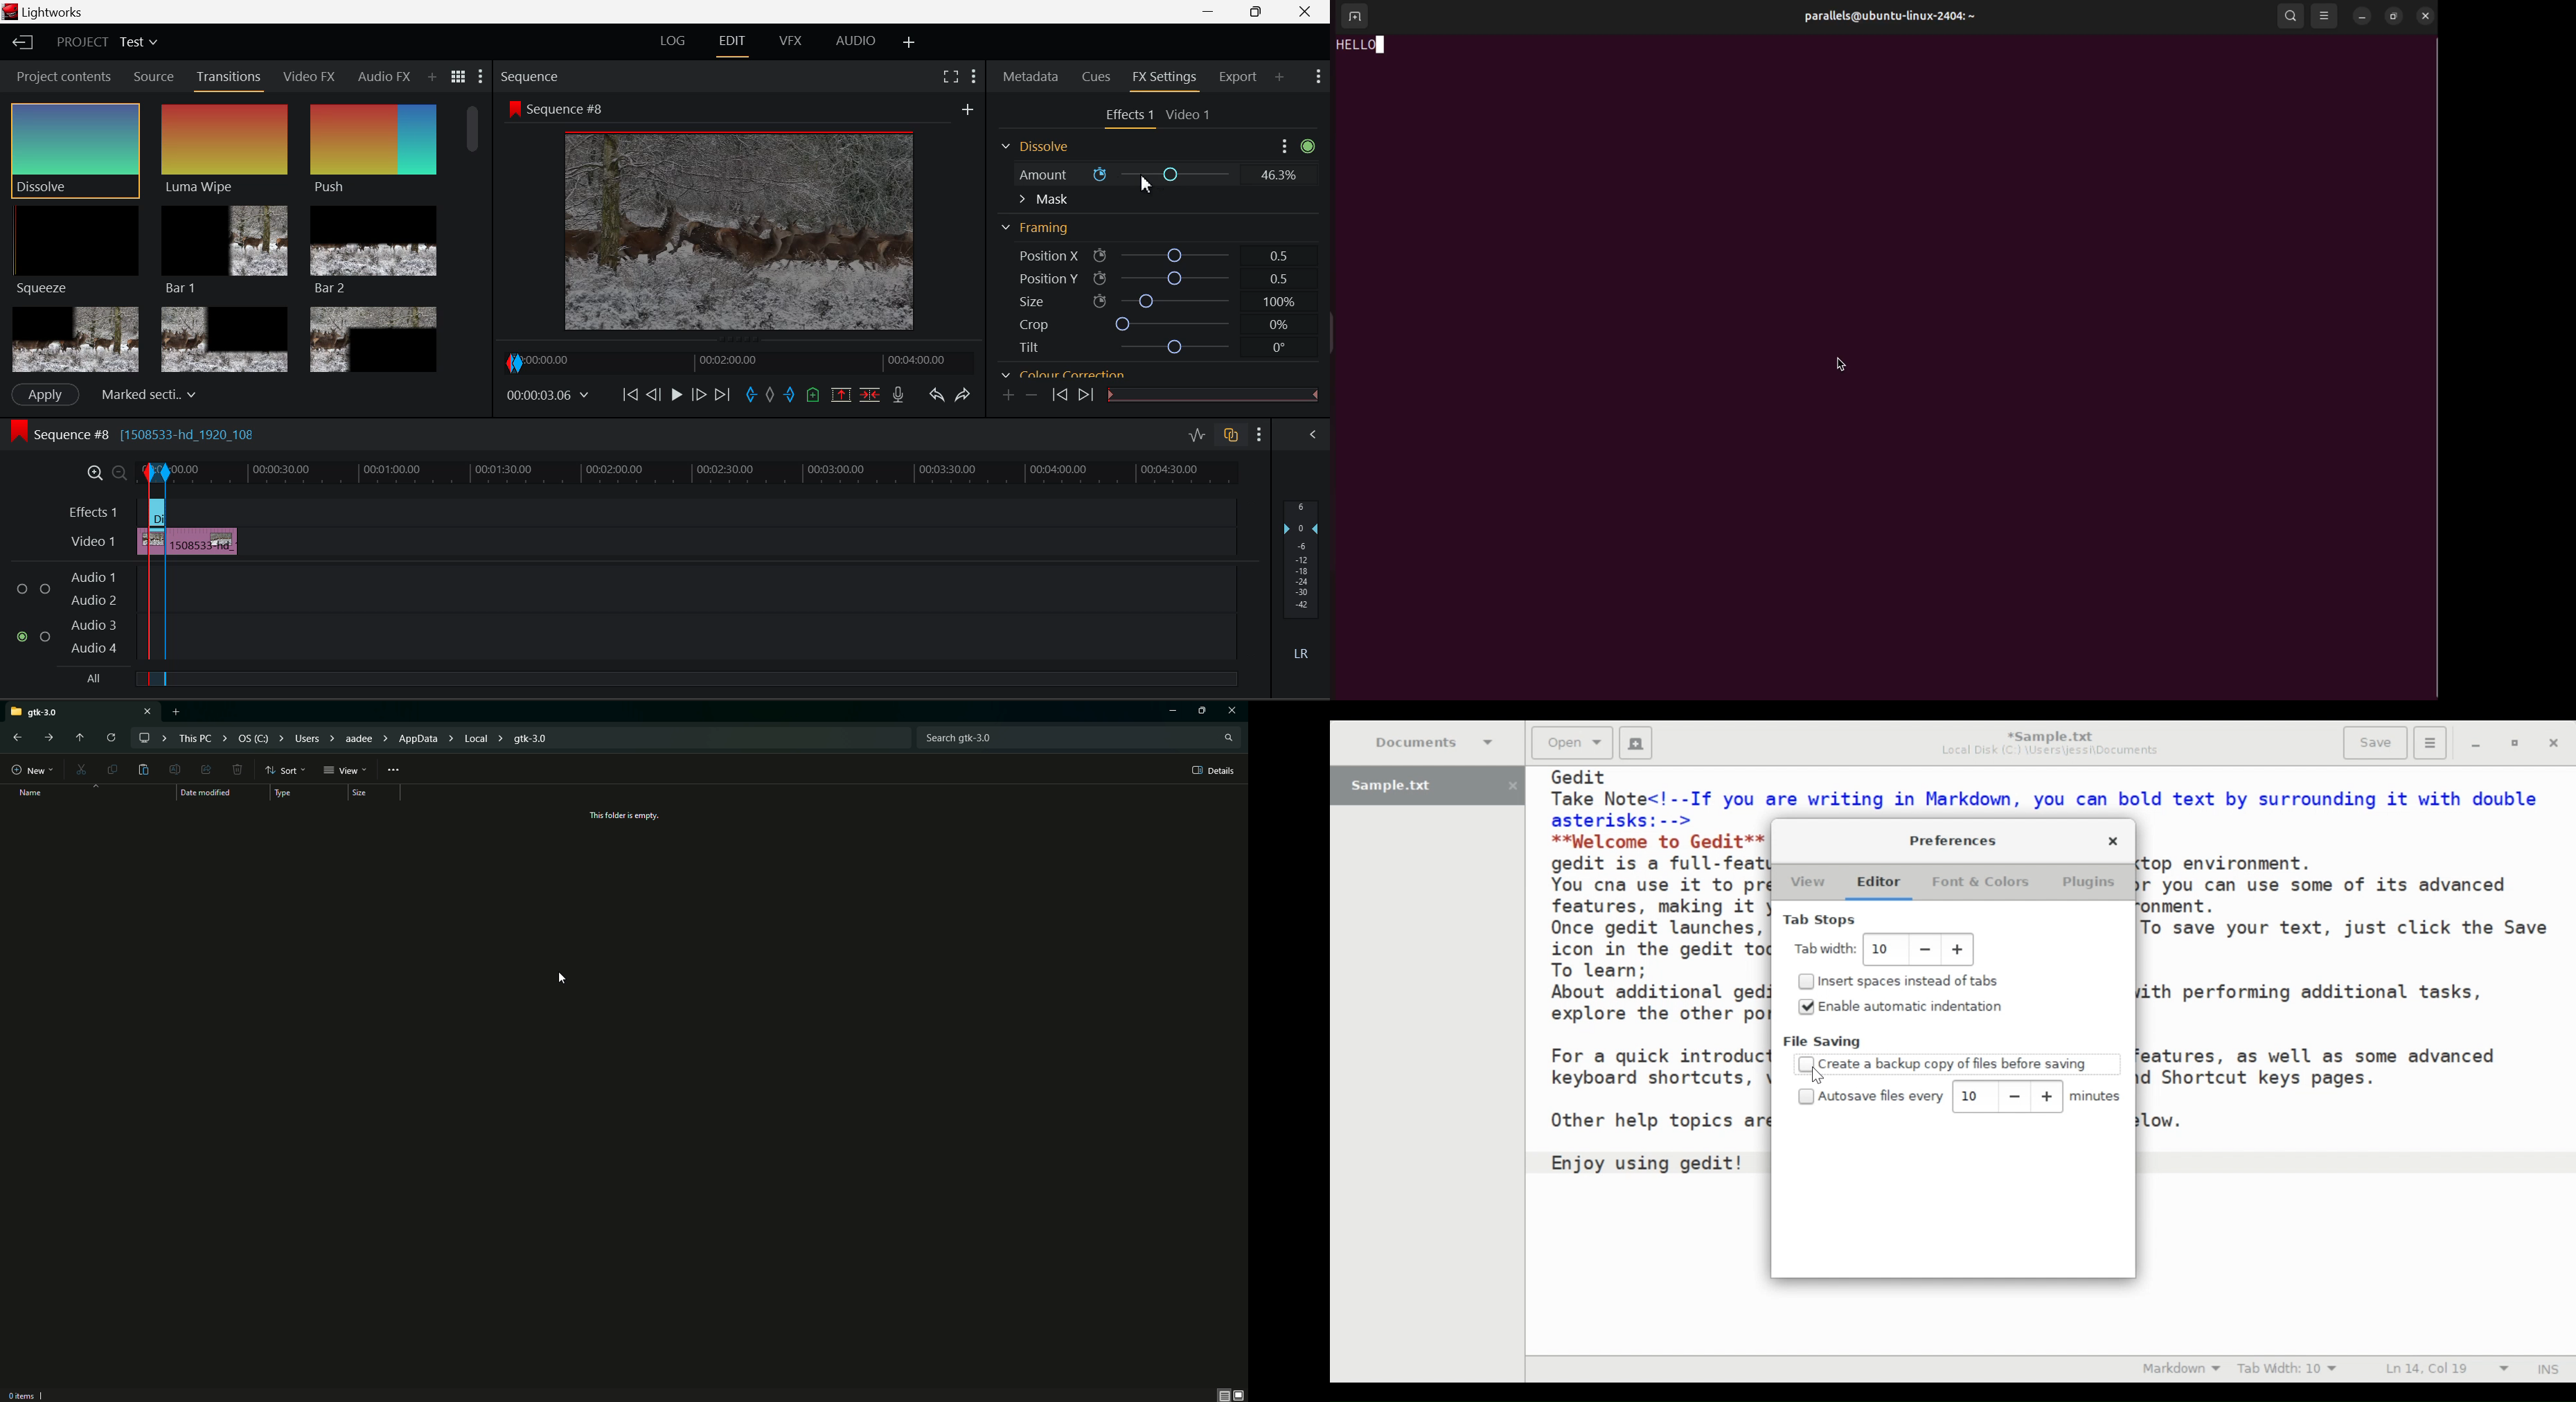 Image resolution: width=2576 pixels, height=1428 pixels. Describe the element at coordinates (909, 44) in the screenshot. I see `Add Layout` at that location.